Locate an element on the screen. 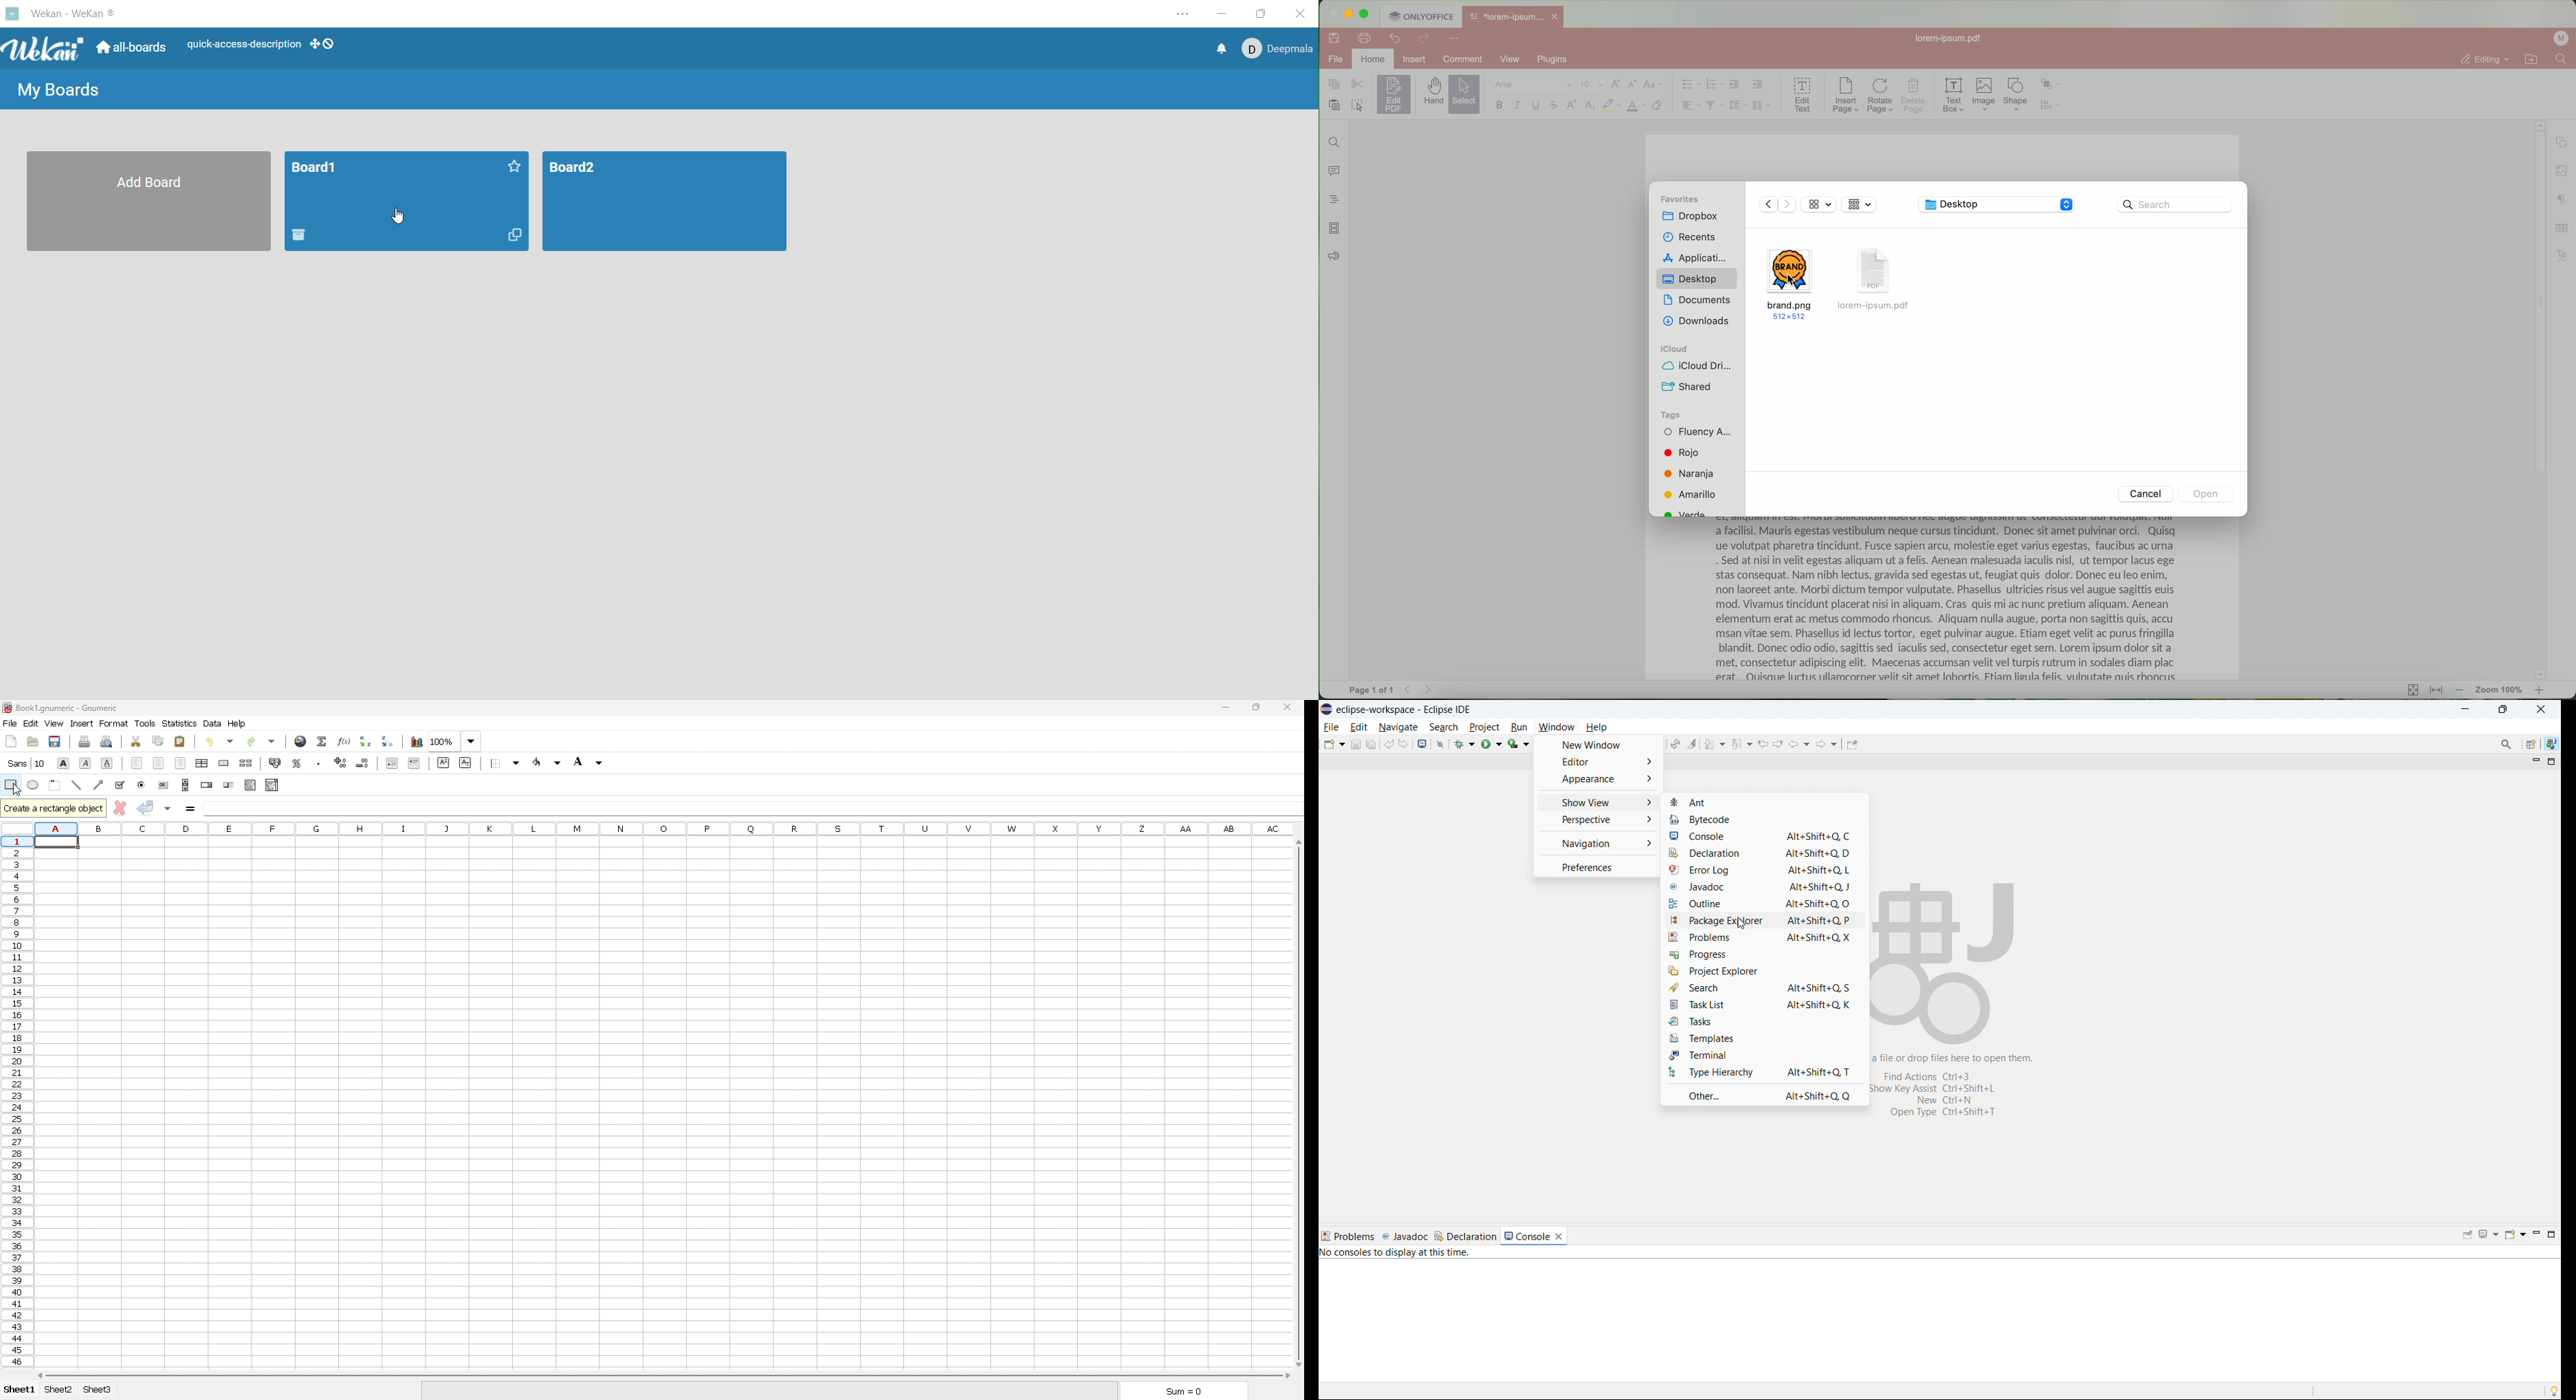 This screenshot has width=2576, height=1400. file is located at coordinates (10, 724).